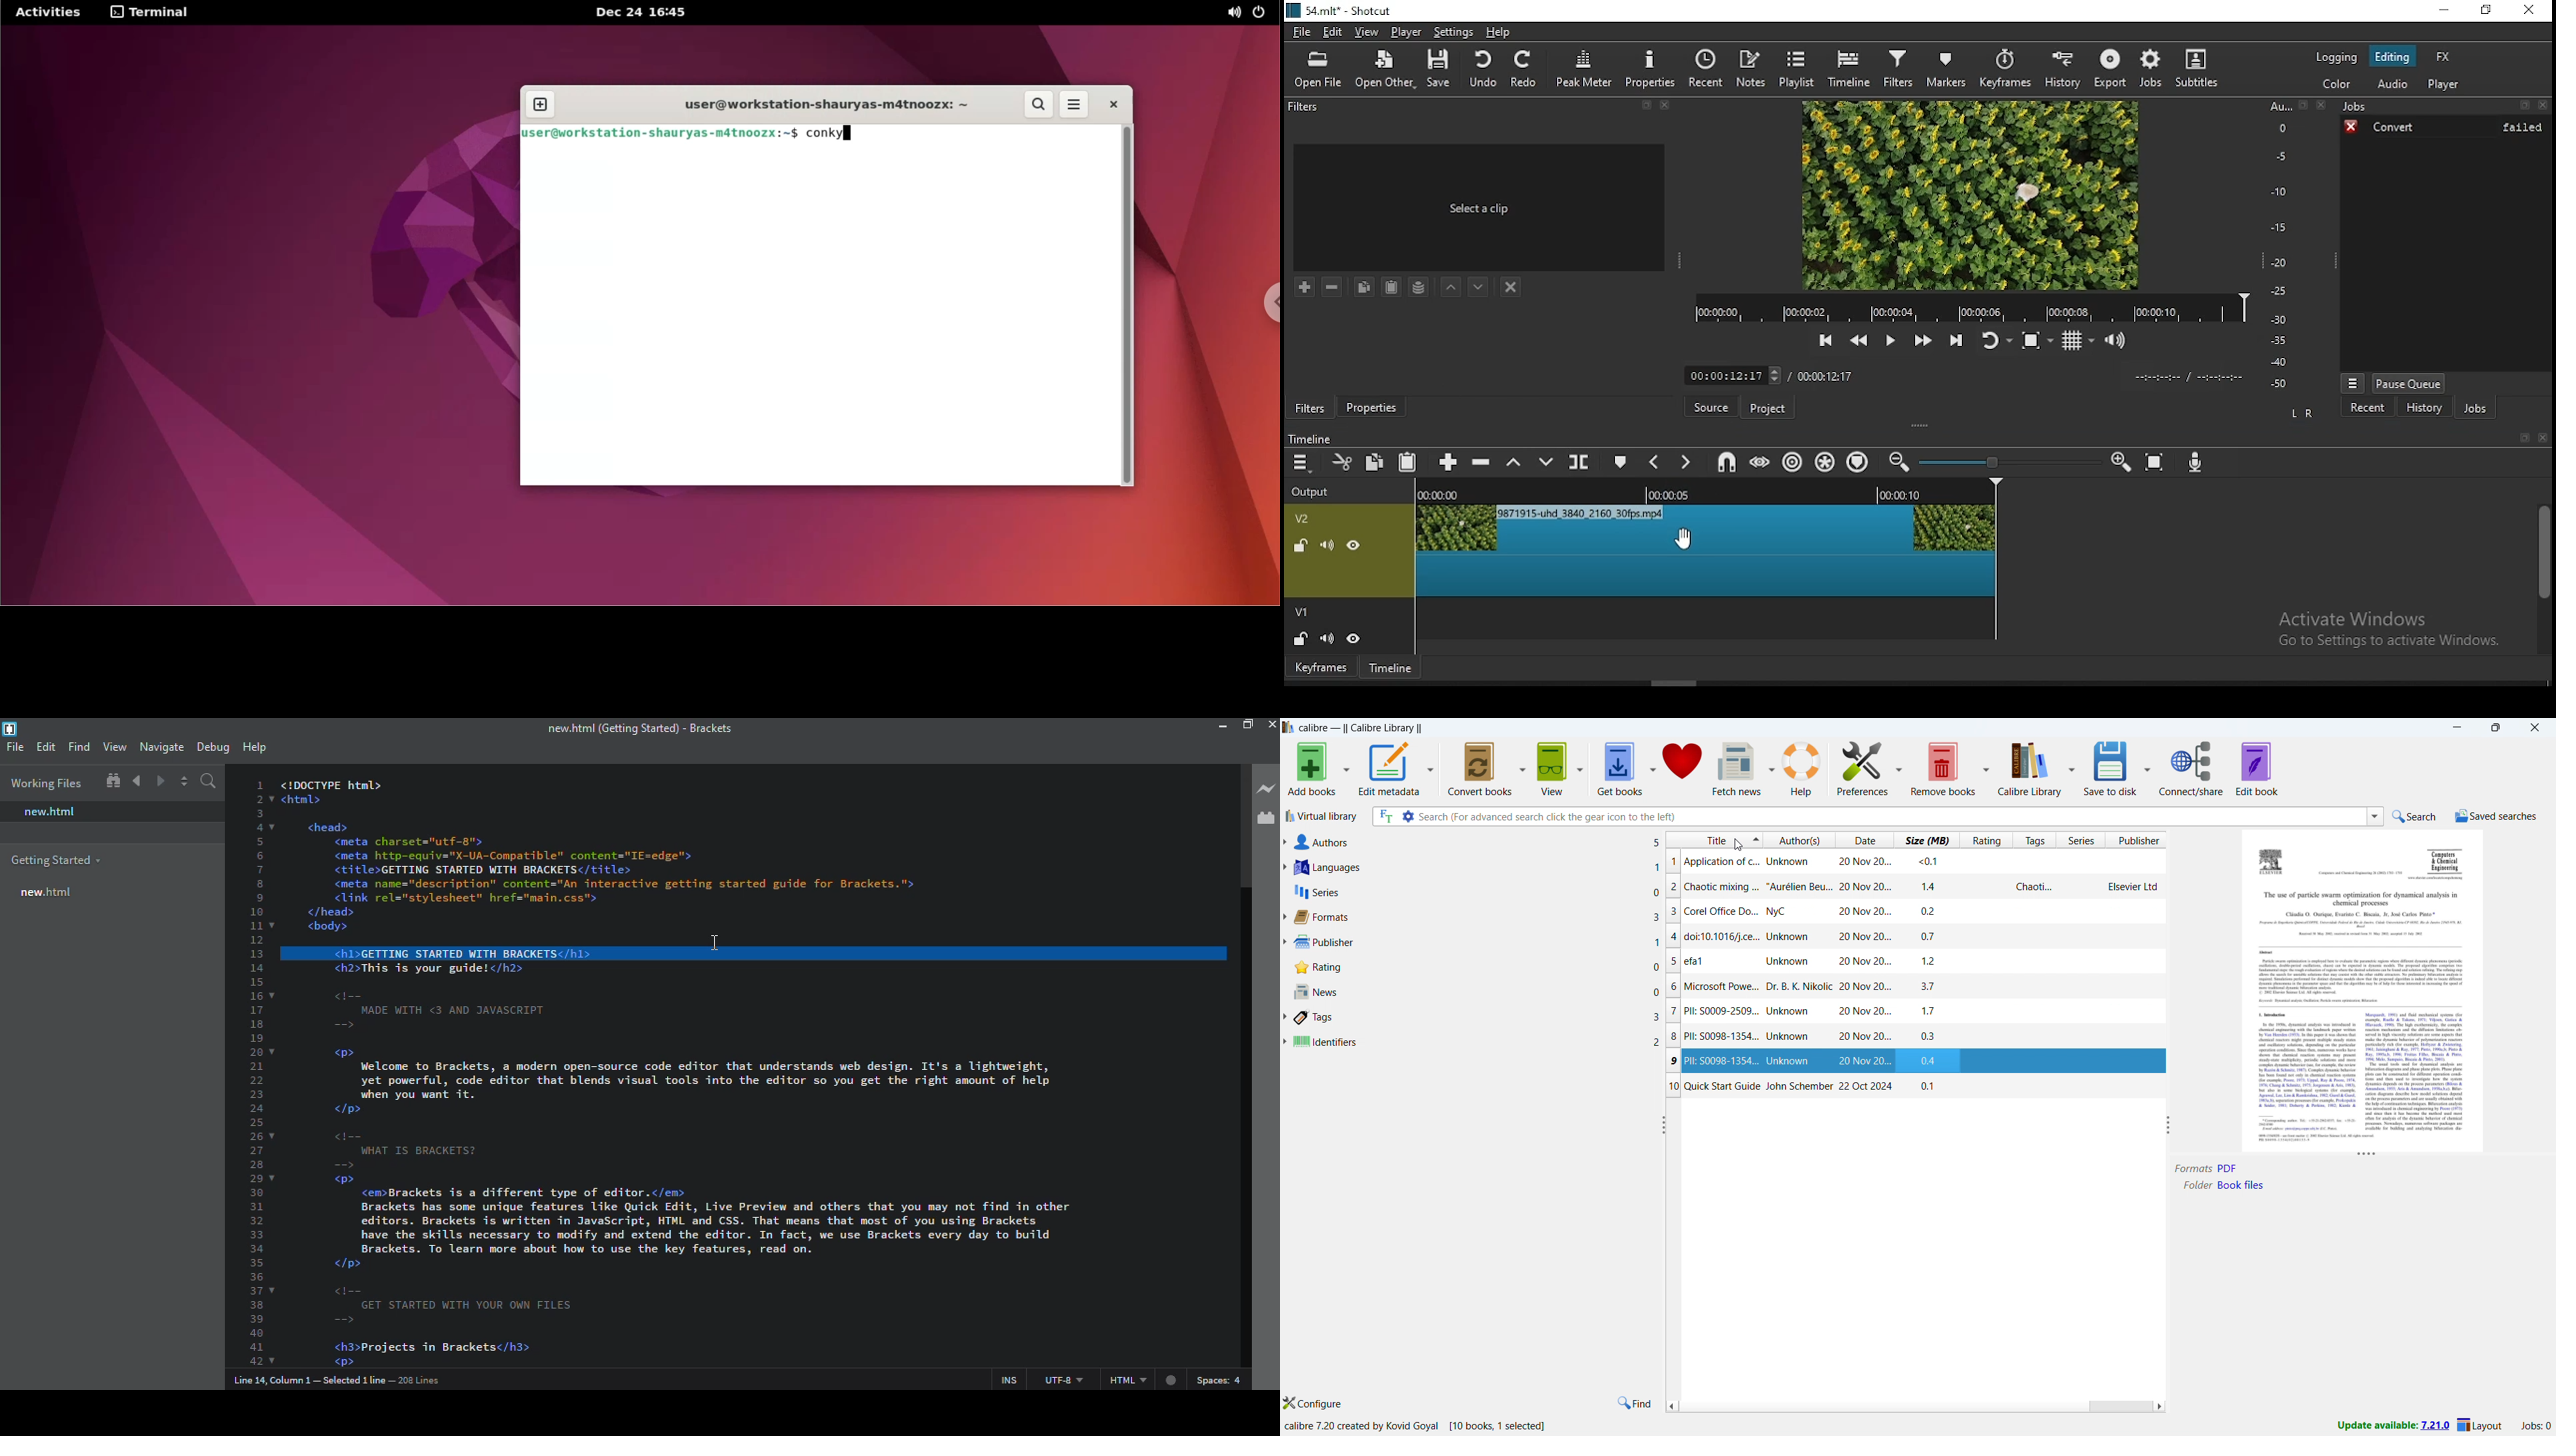 The image size is (2576, 1456). What do you see at coordinates (47, 890) in the screenshot?
I see `new` at bounding box center [47, 890].